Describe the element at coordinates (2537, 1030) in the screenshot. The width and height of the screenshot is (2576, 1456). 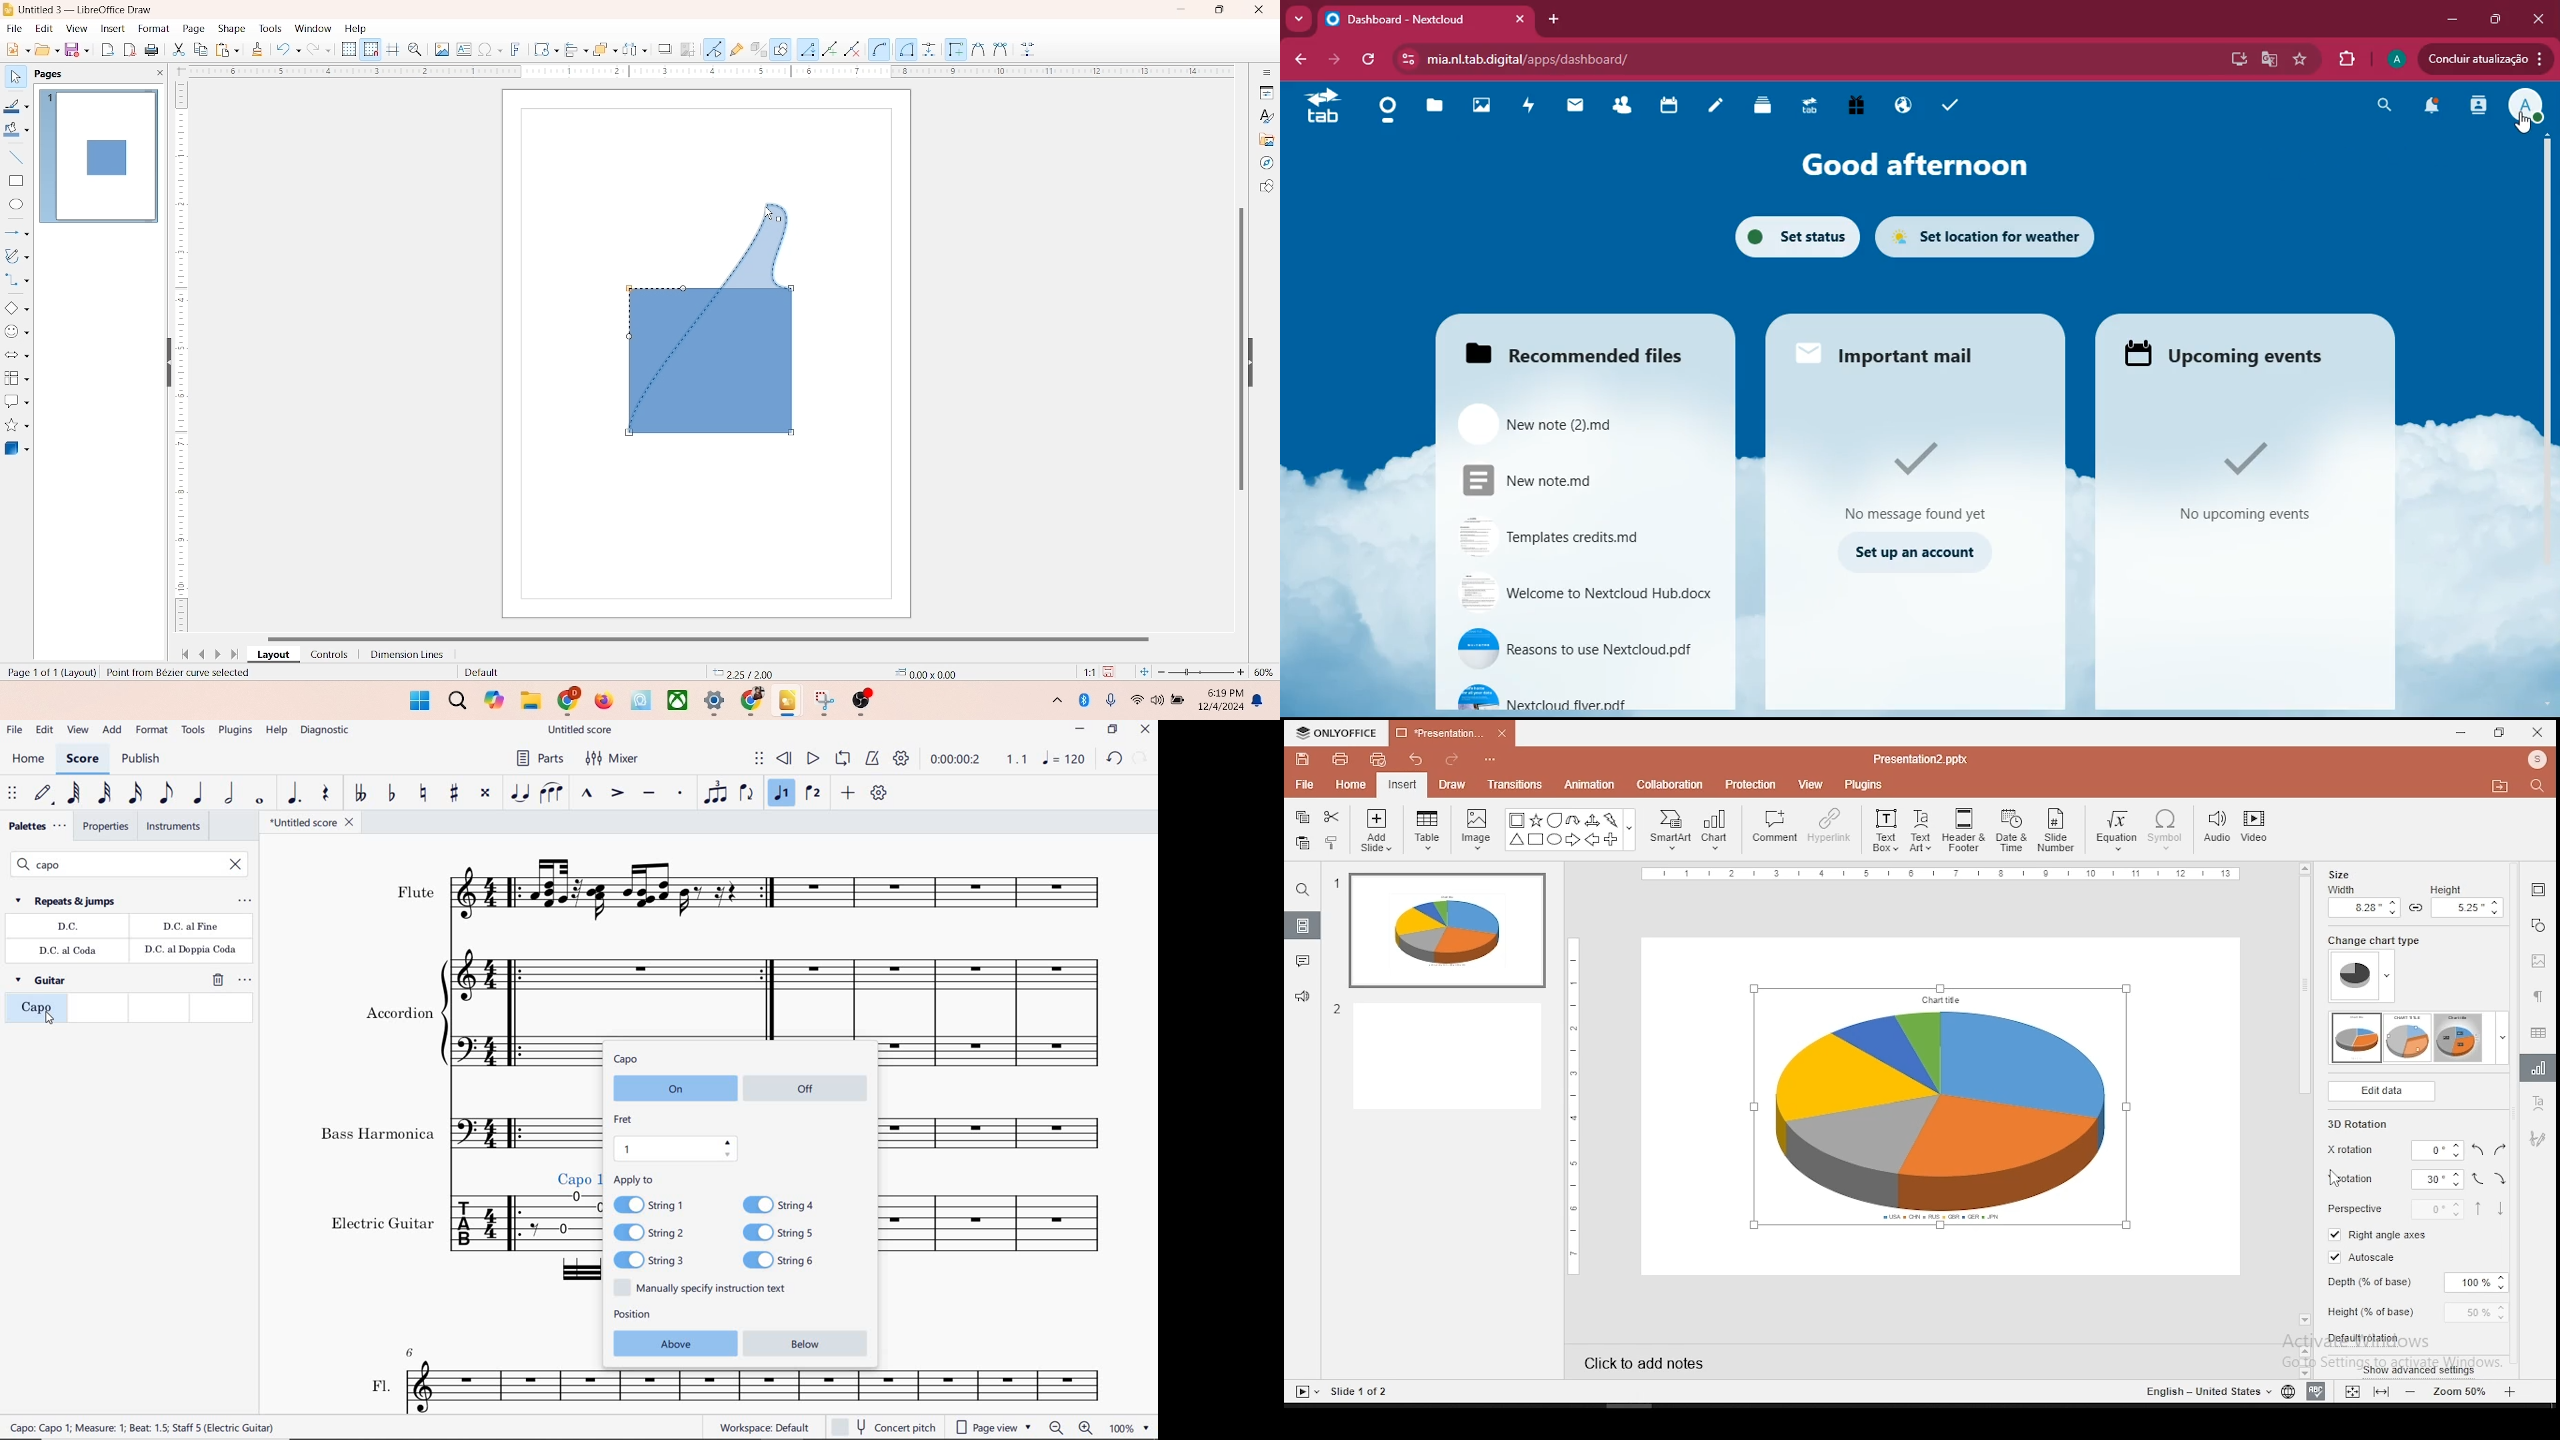
I see `table settings` at that location.